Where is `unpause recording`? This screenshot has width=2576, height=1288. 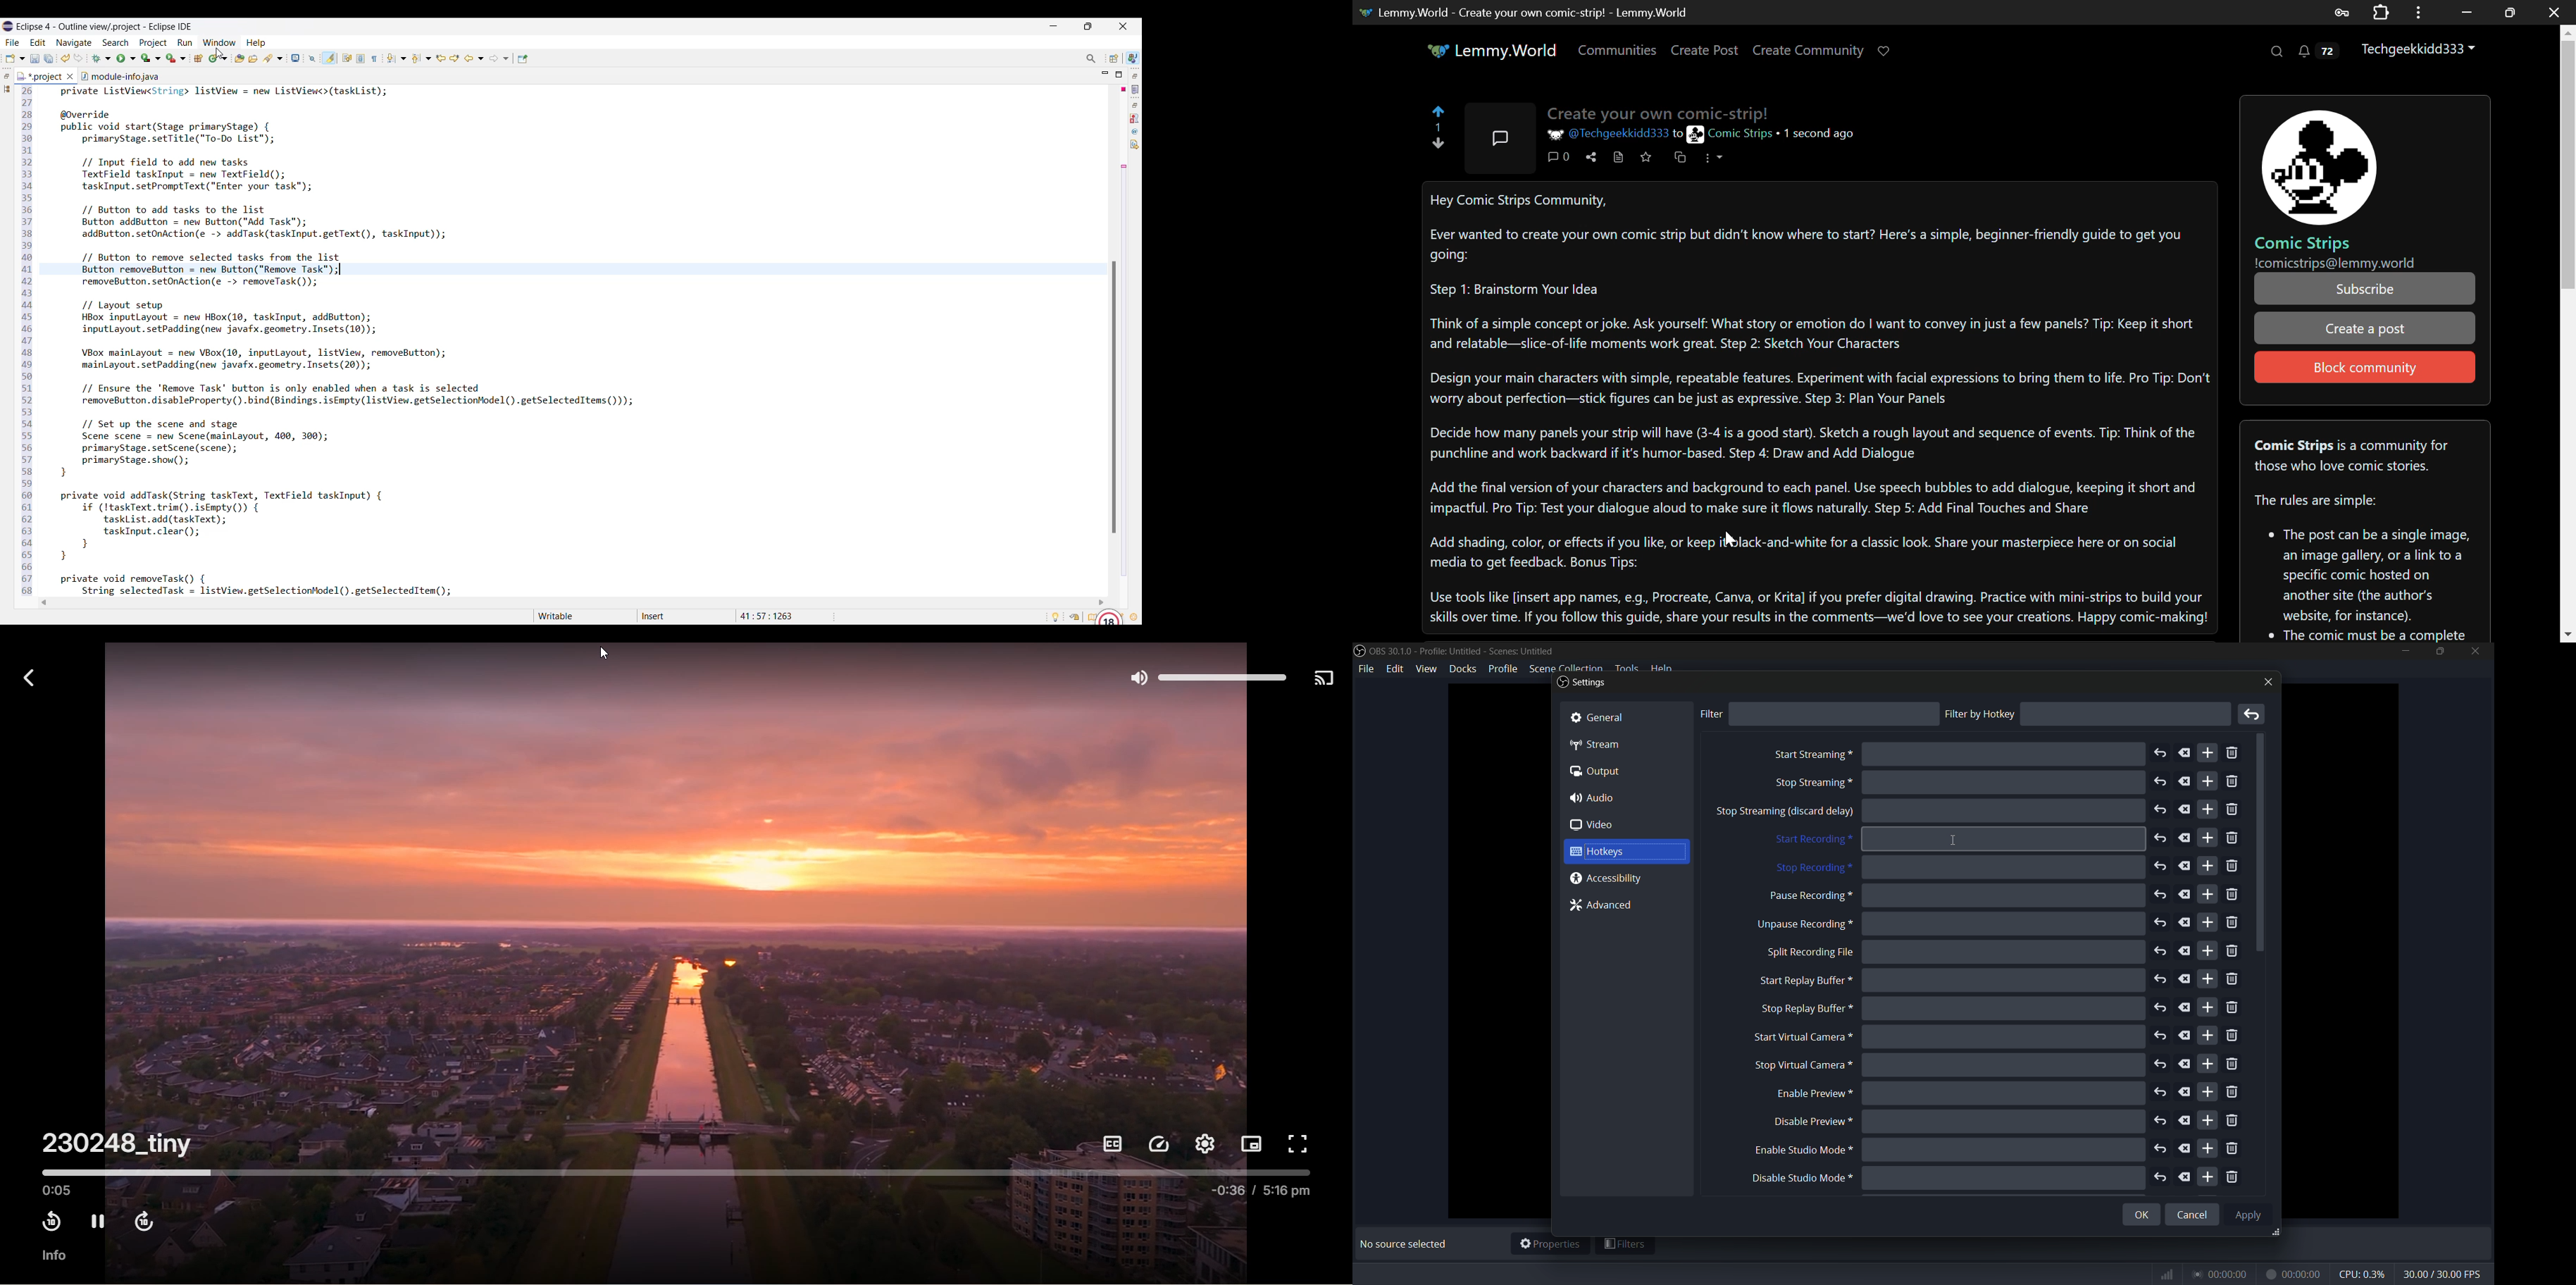
unpause recording is located at coordinates (1803, 924).